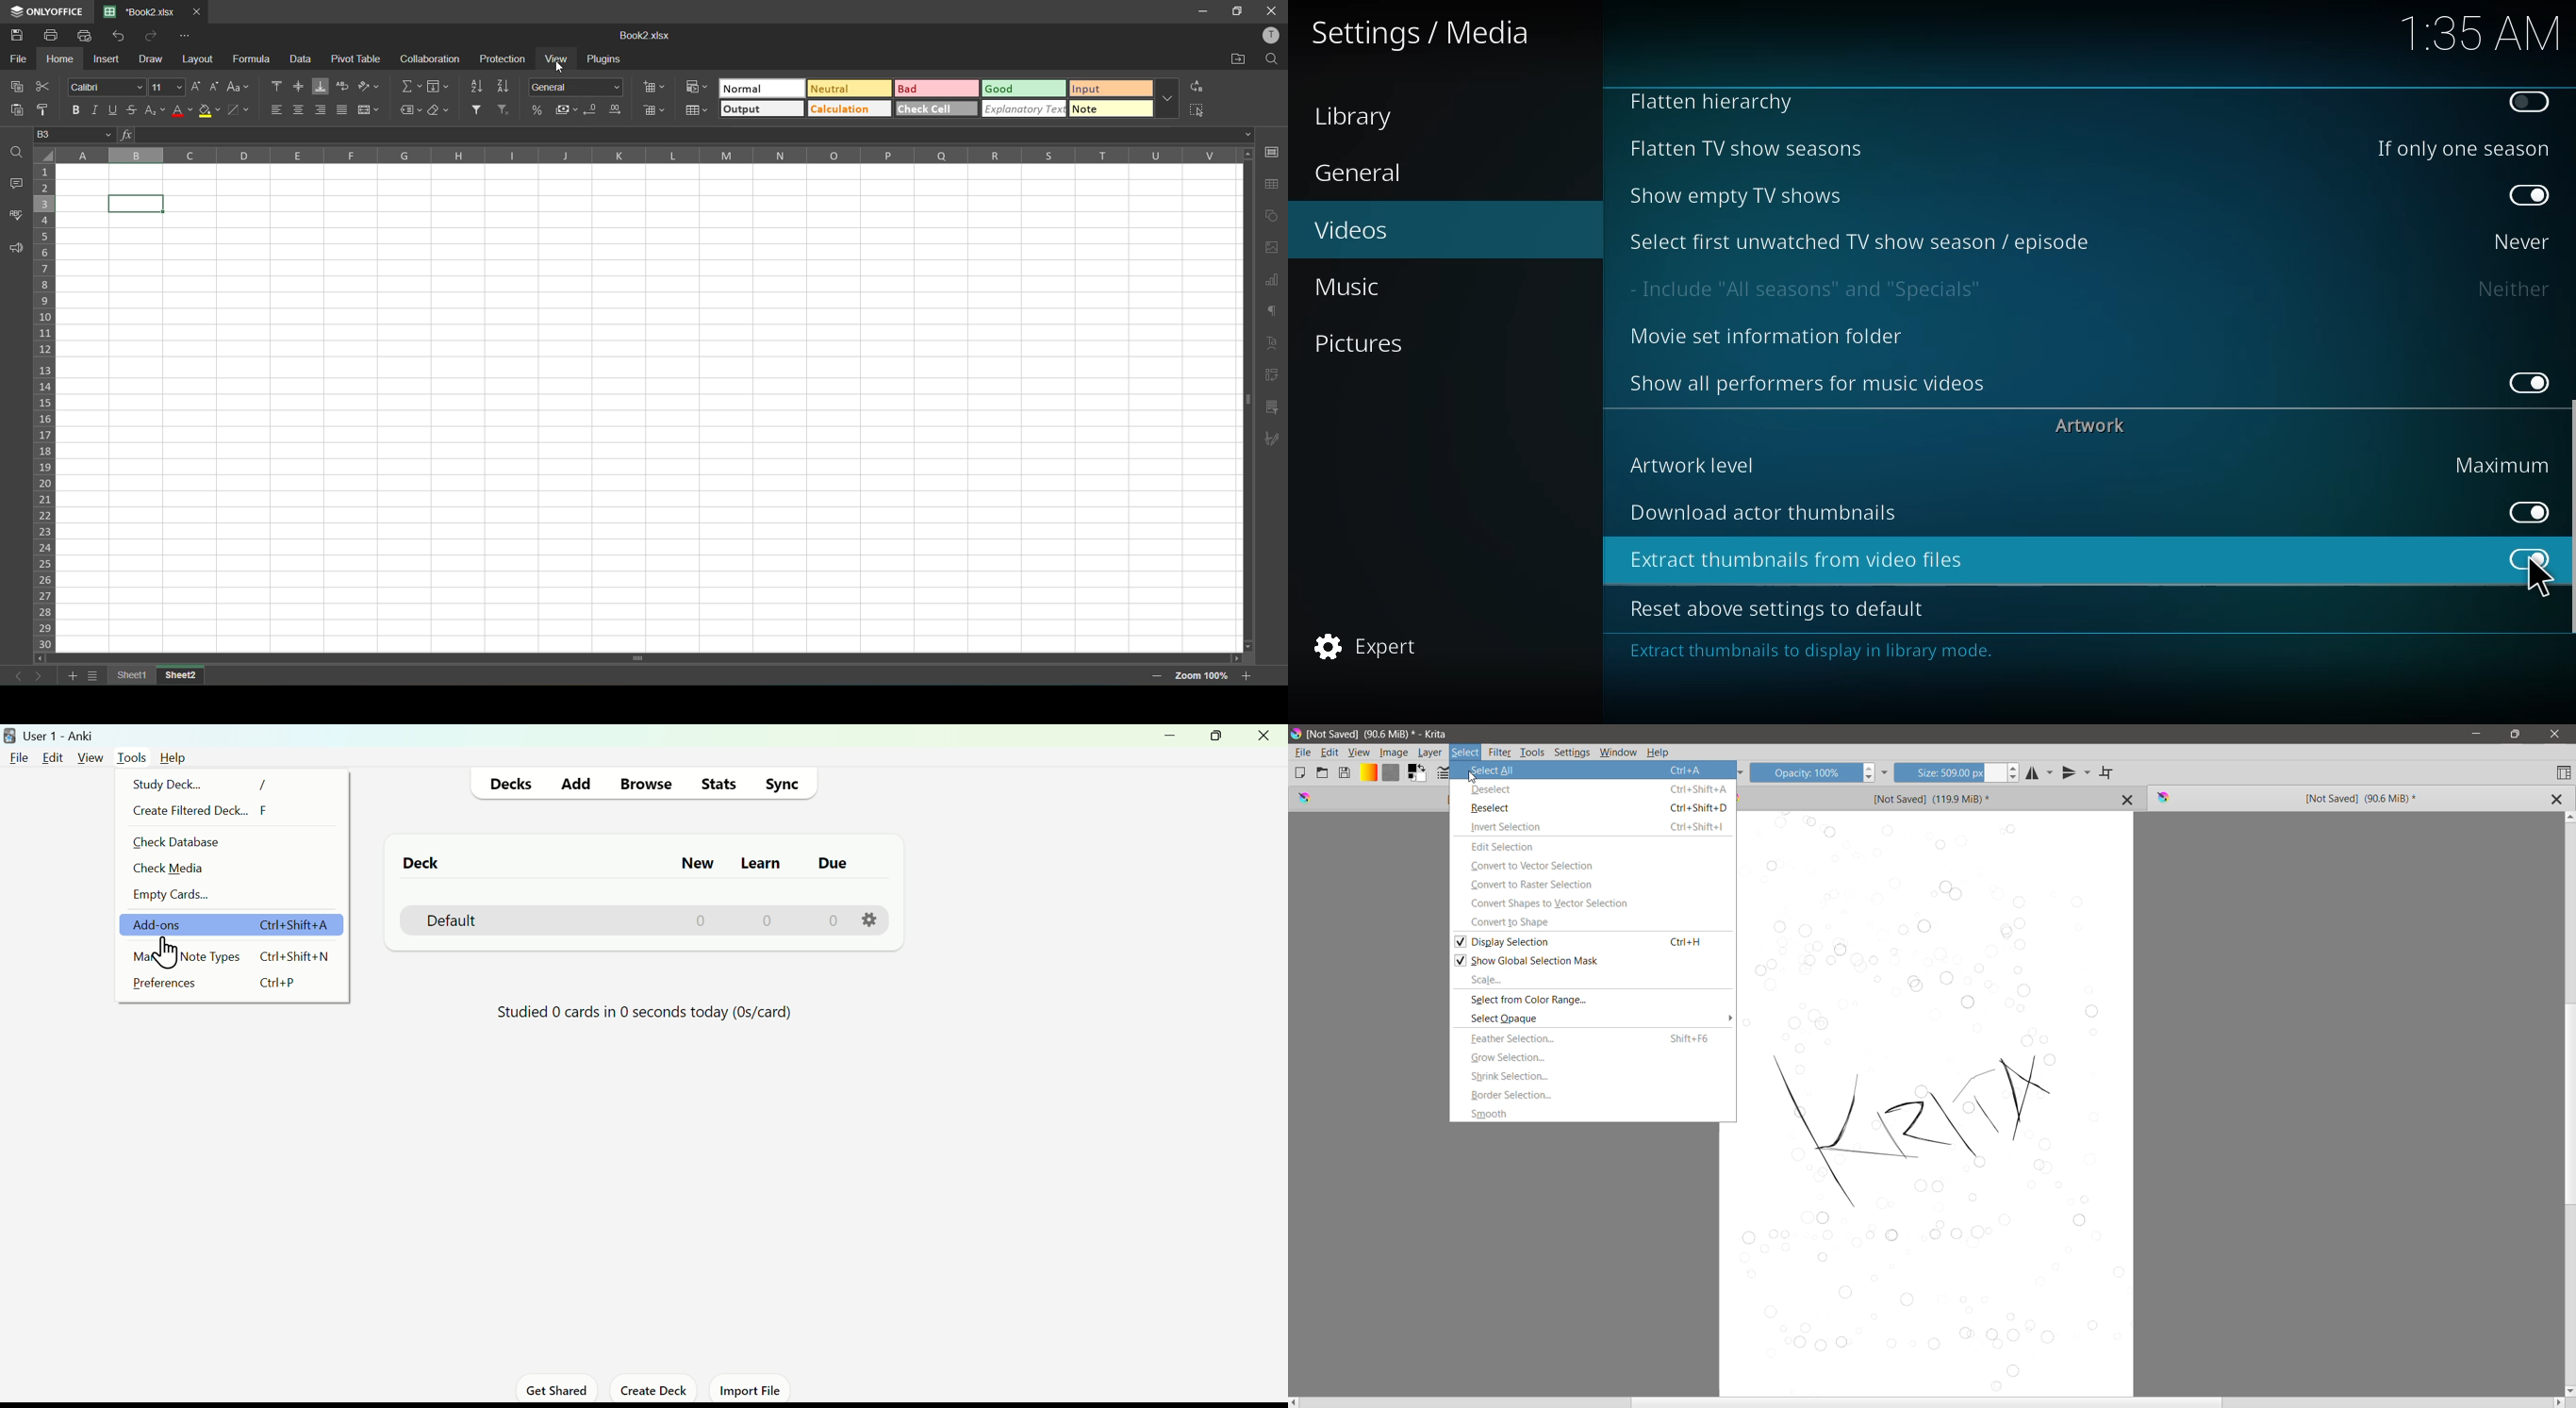 This screenshot has width=2576, height=1428. Describe the element at coordinates (1345, 772) in the screenshot. I see `Save` at that location.